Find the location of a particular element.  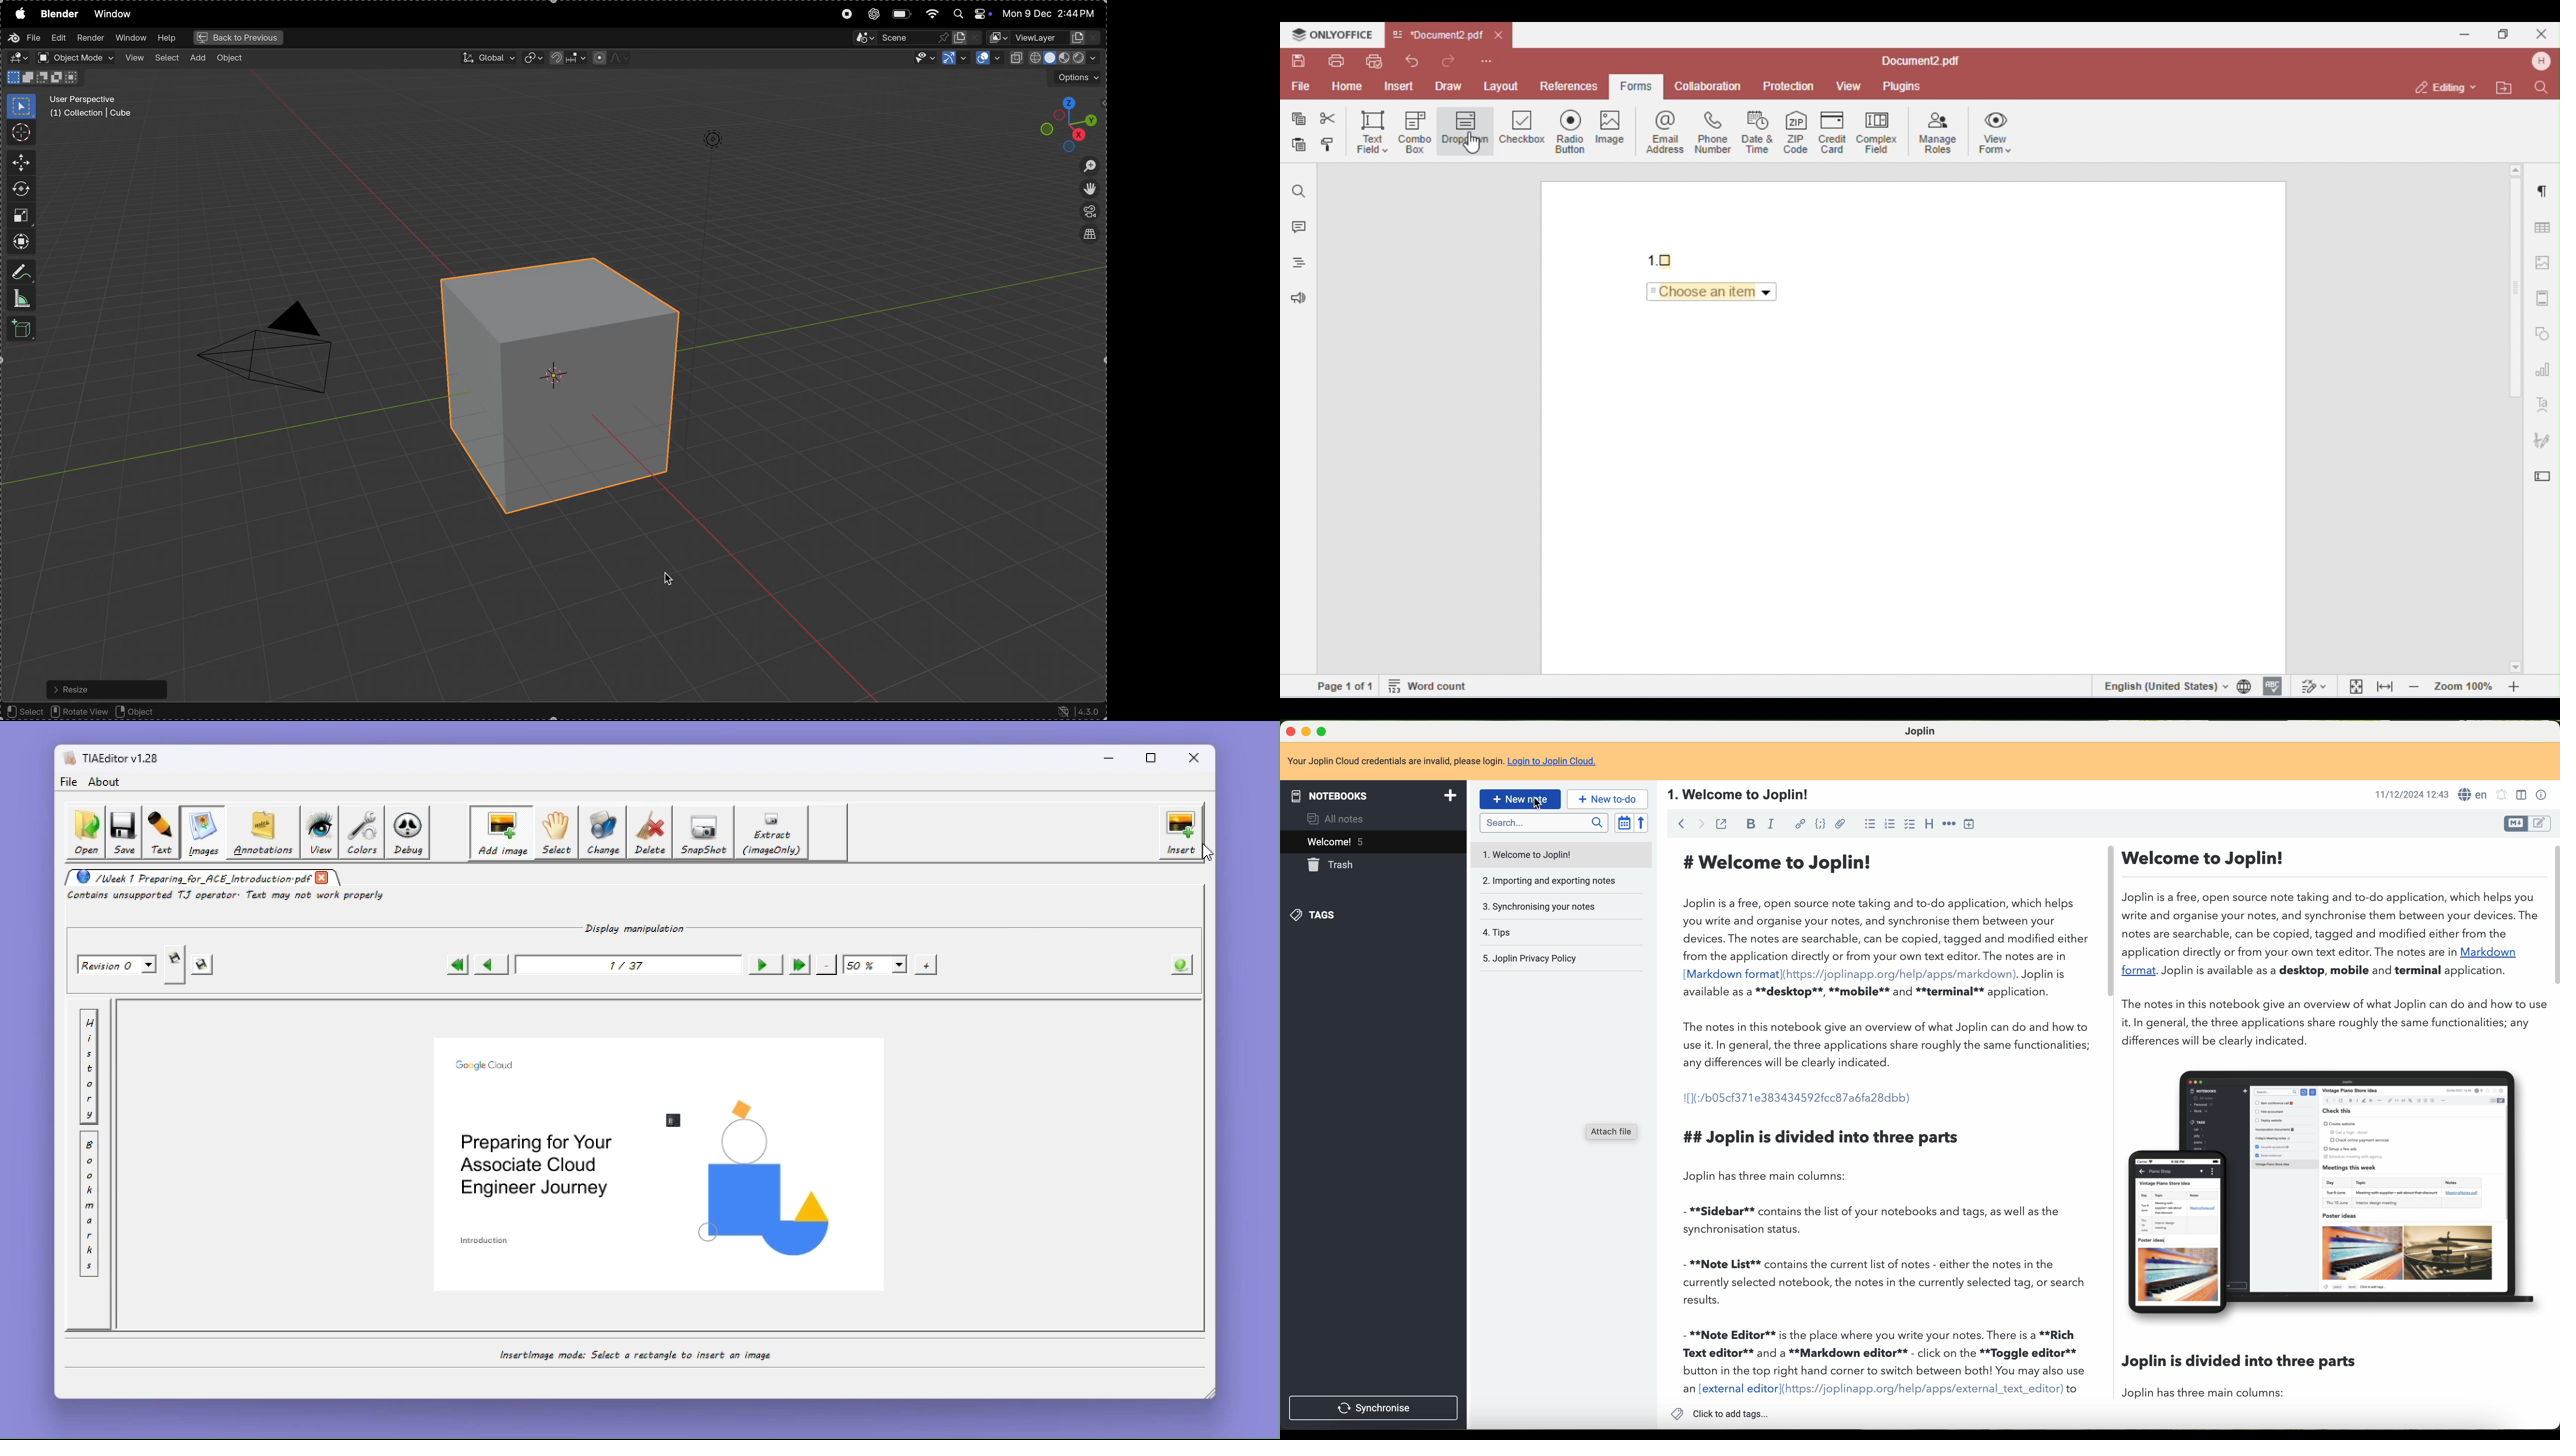

set alarm is located at coordinates (2501, 795).